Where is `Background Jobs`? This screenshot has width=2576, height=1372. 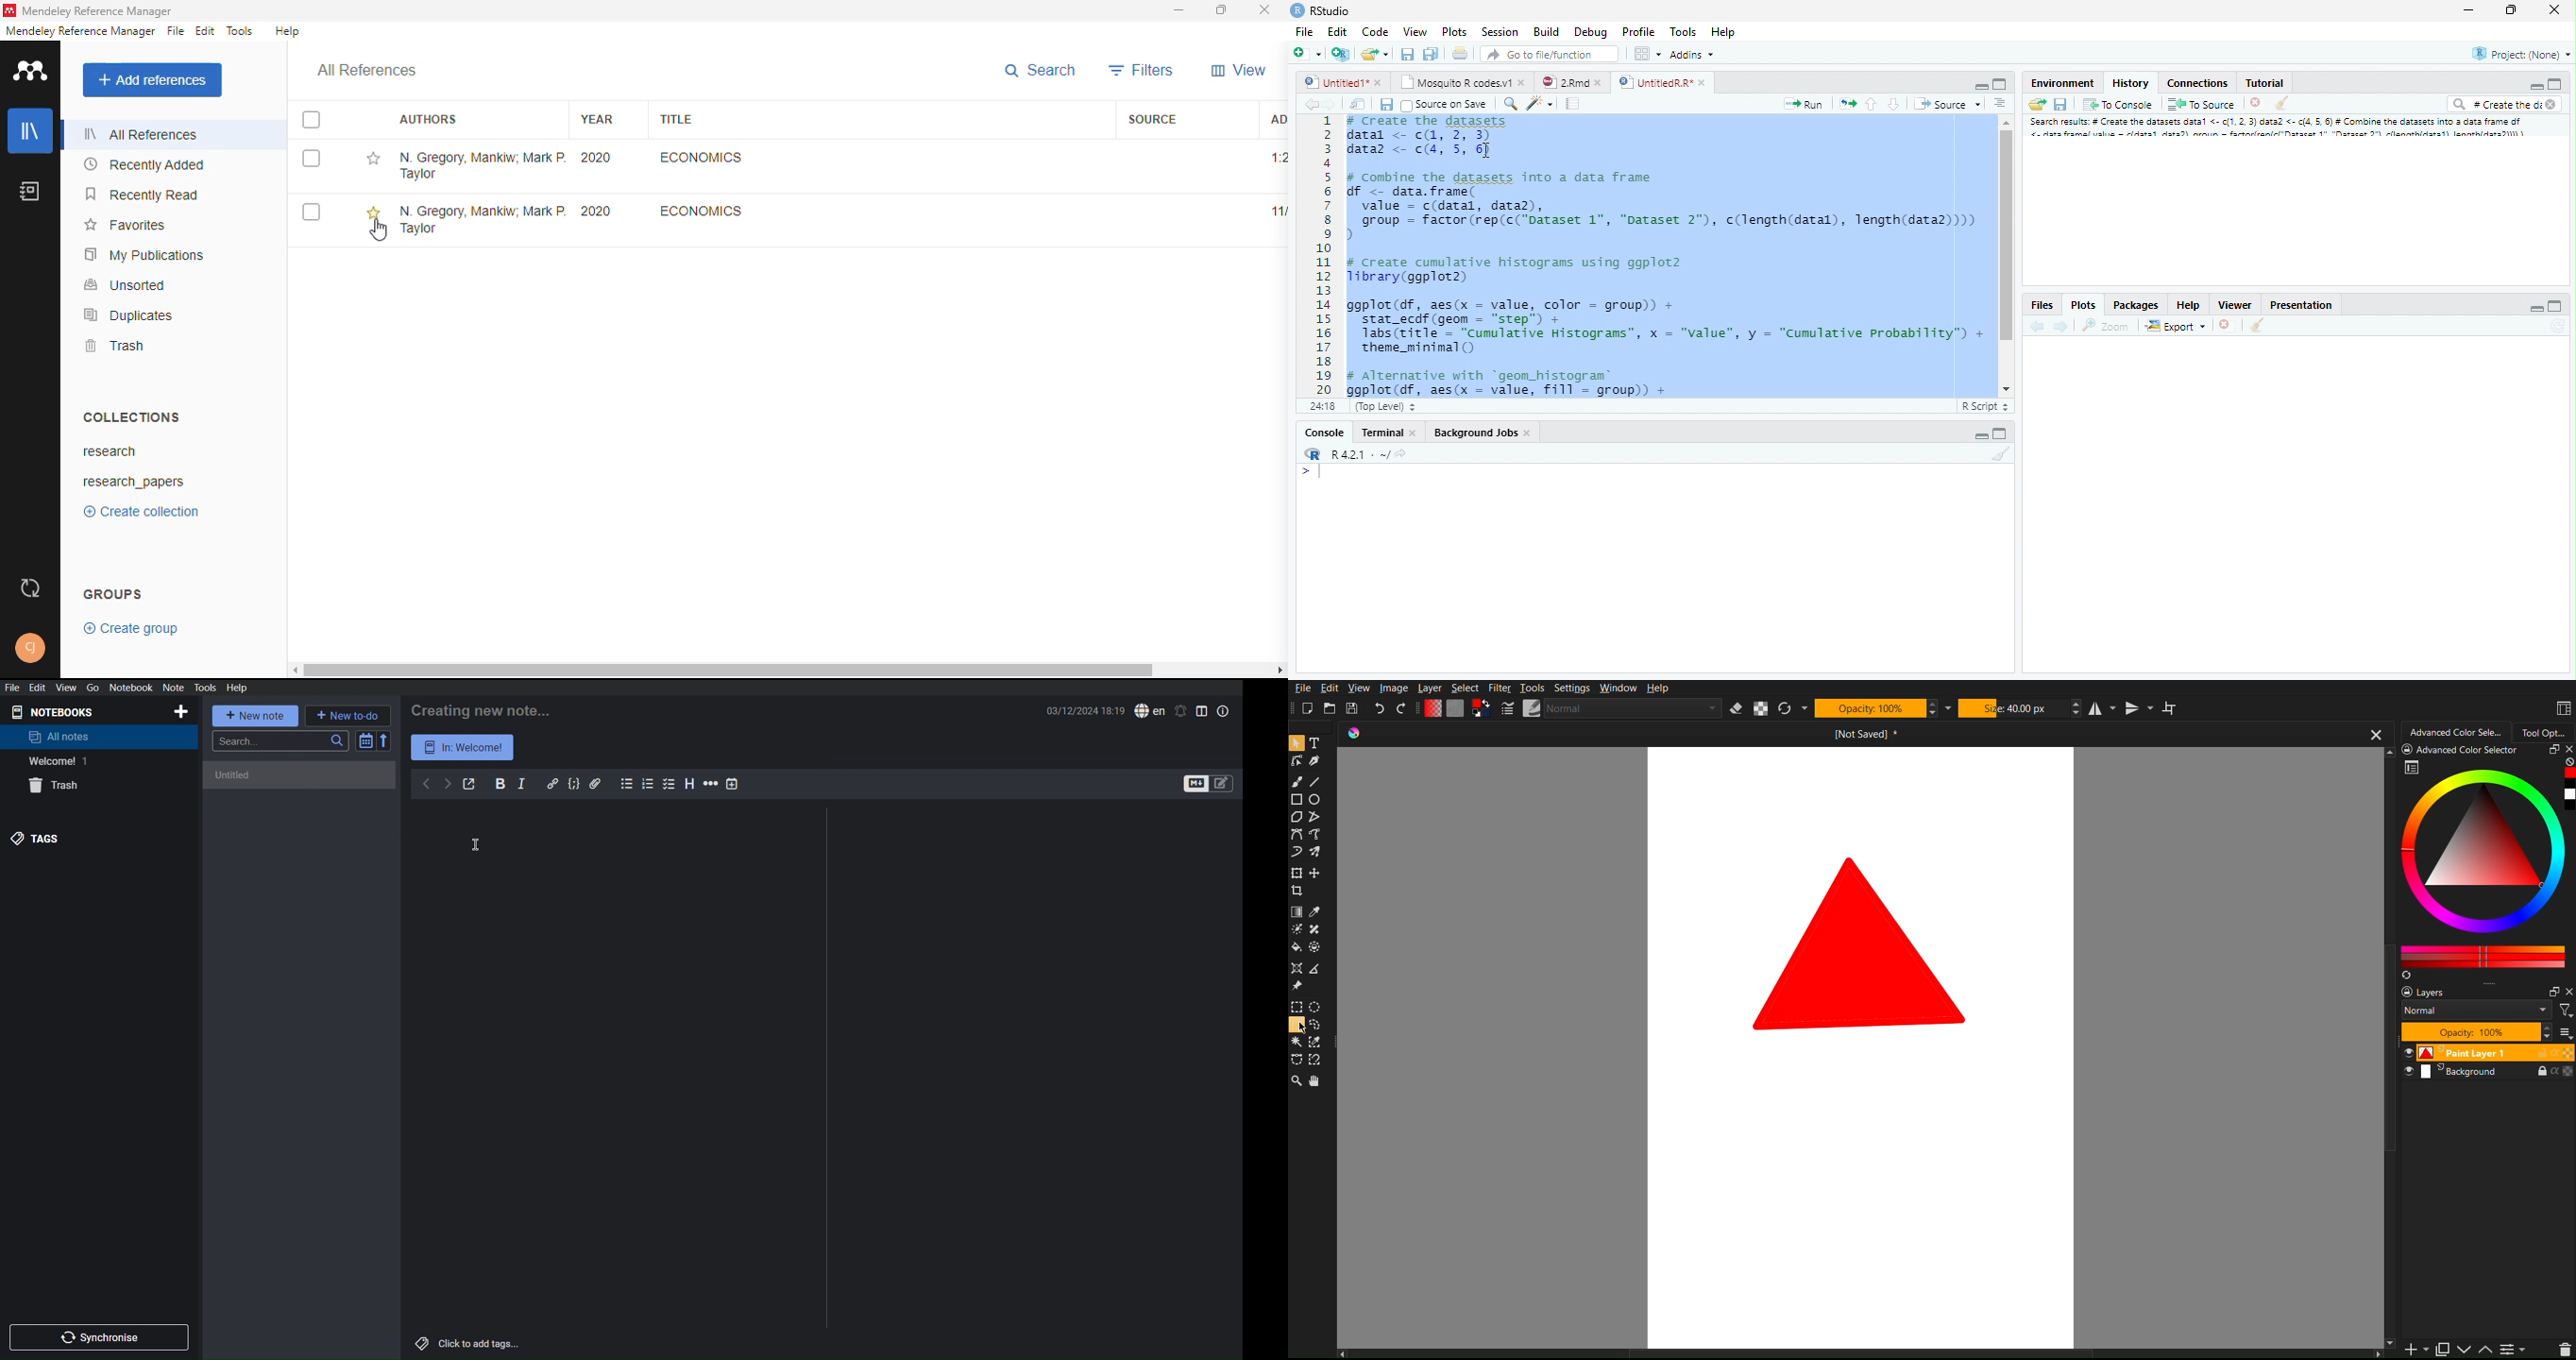
Background Jobs is located at coordinates (1483, 433).